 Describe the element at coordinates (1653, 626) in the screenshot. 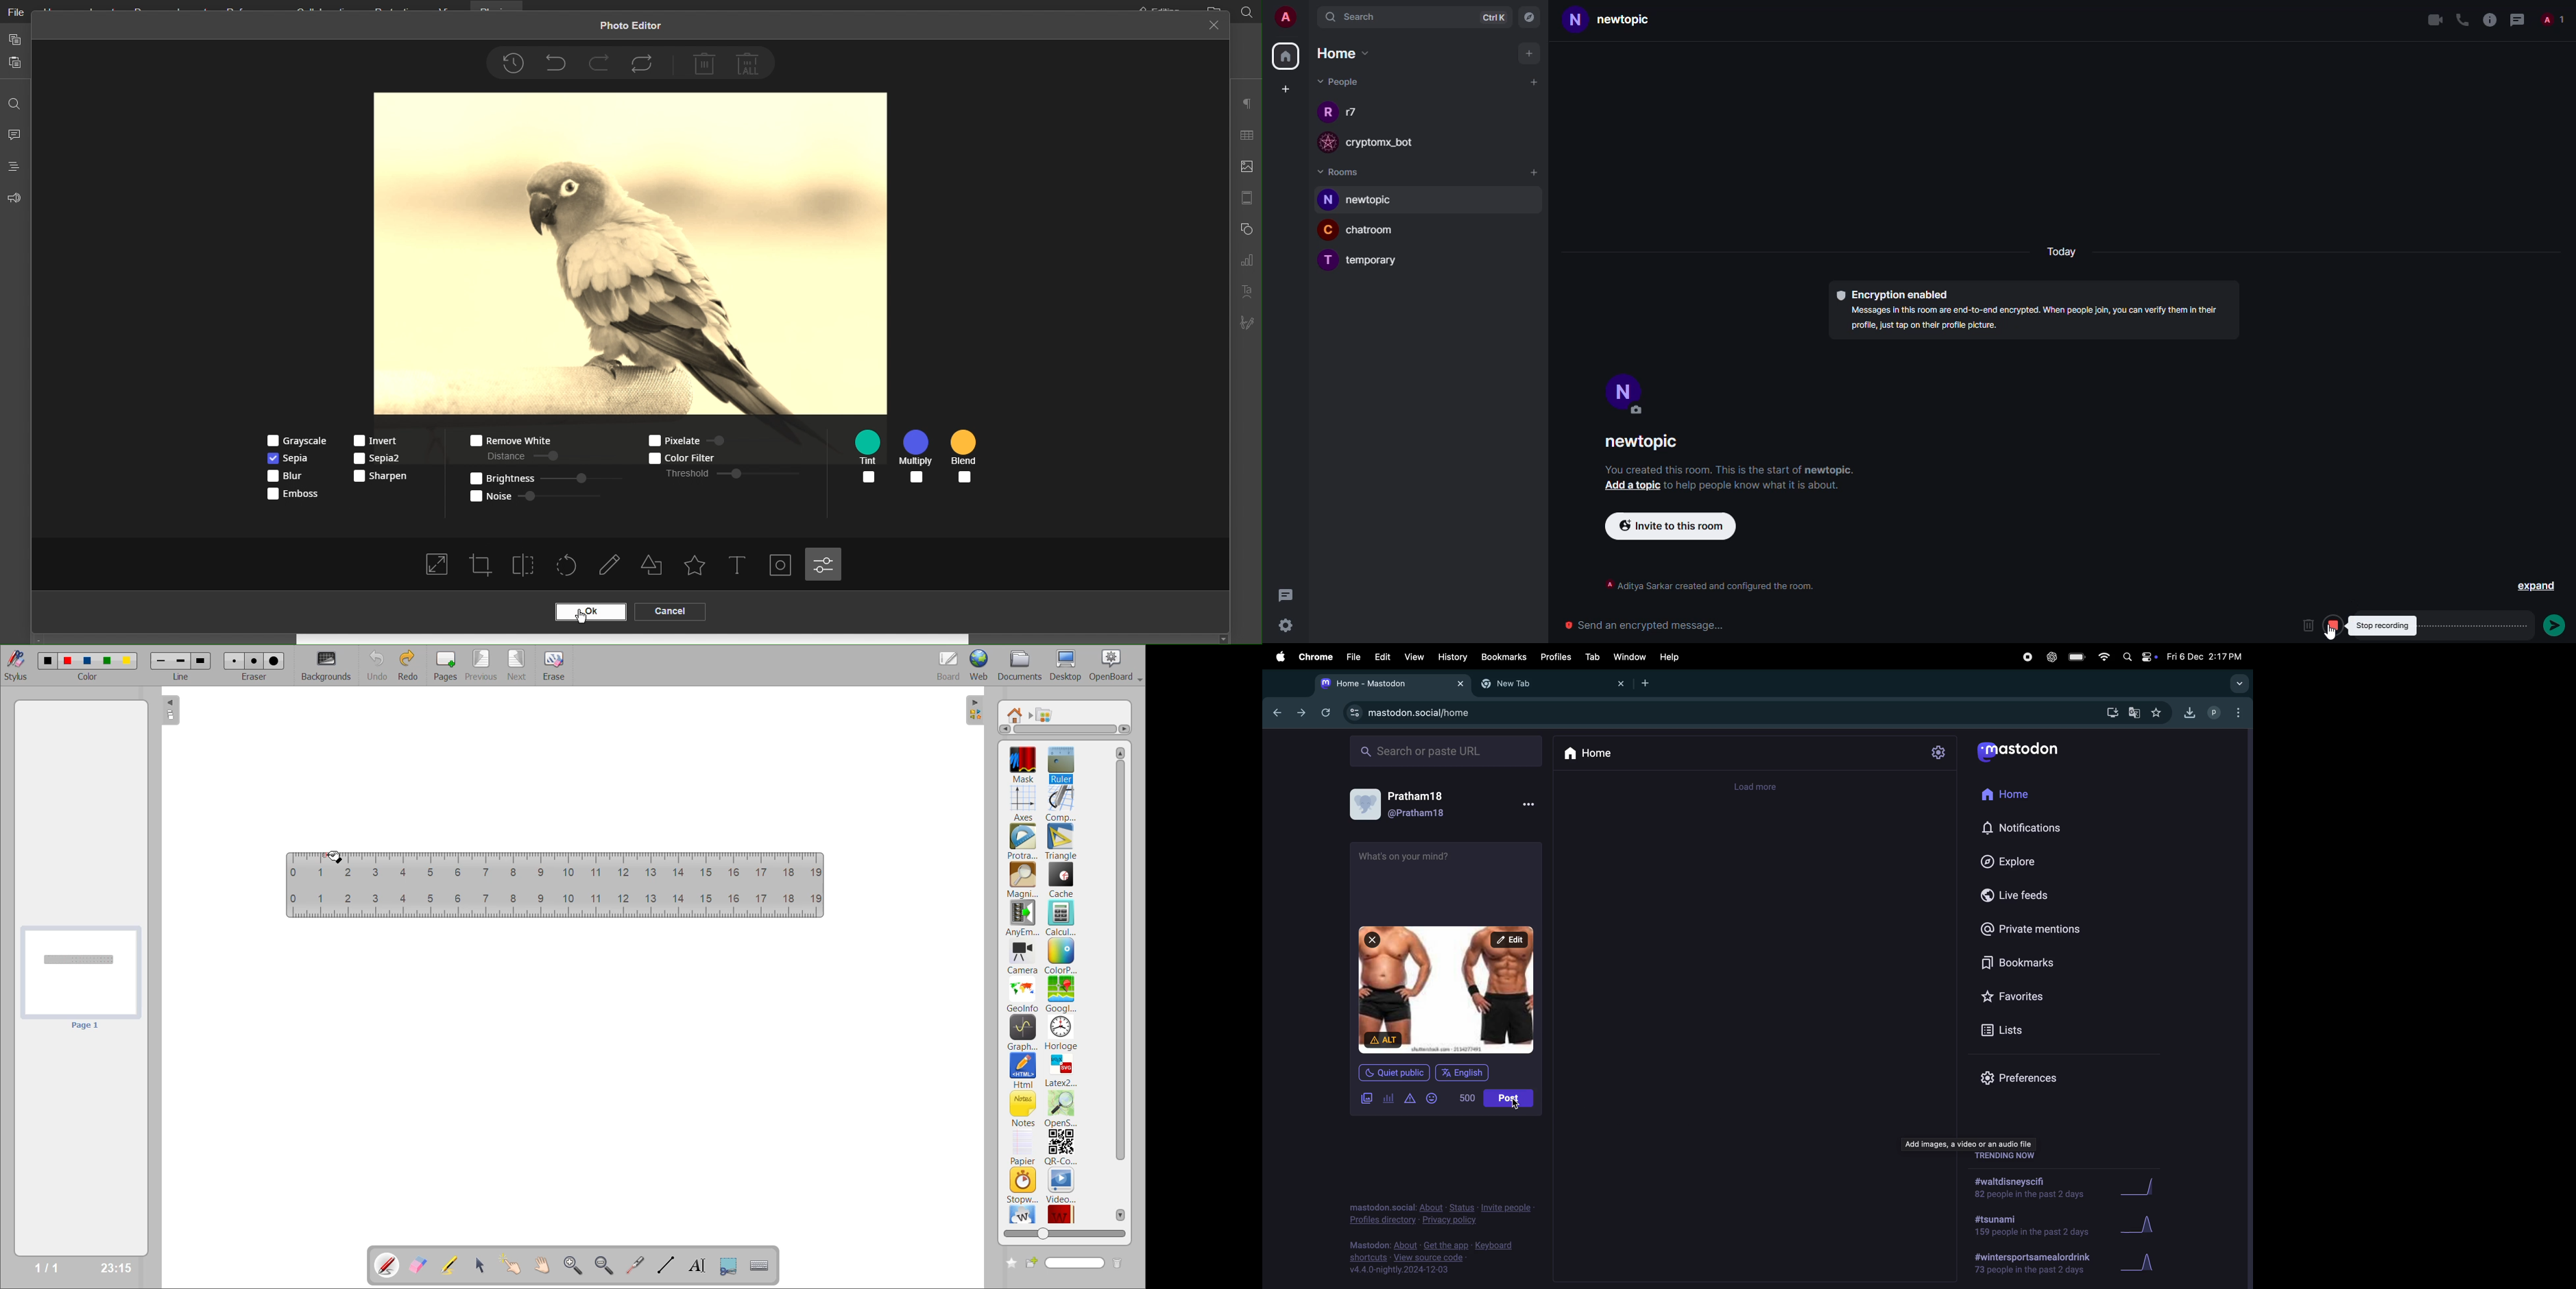

I see `Send an encrypted message...` at that location.